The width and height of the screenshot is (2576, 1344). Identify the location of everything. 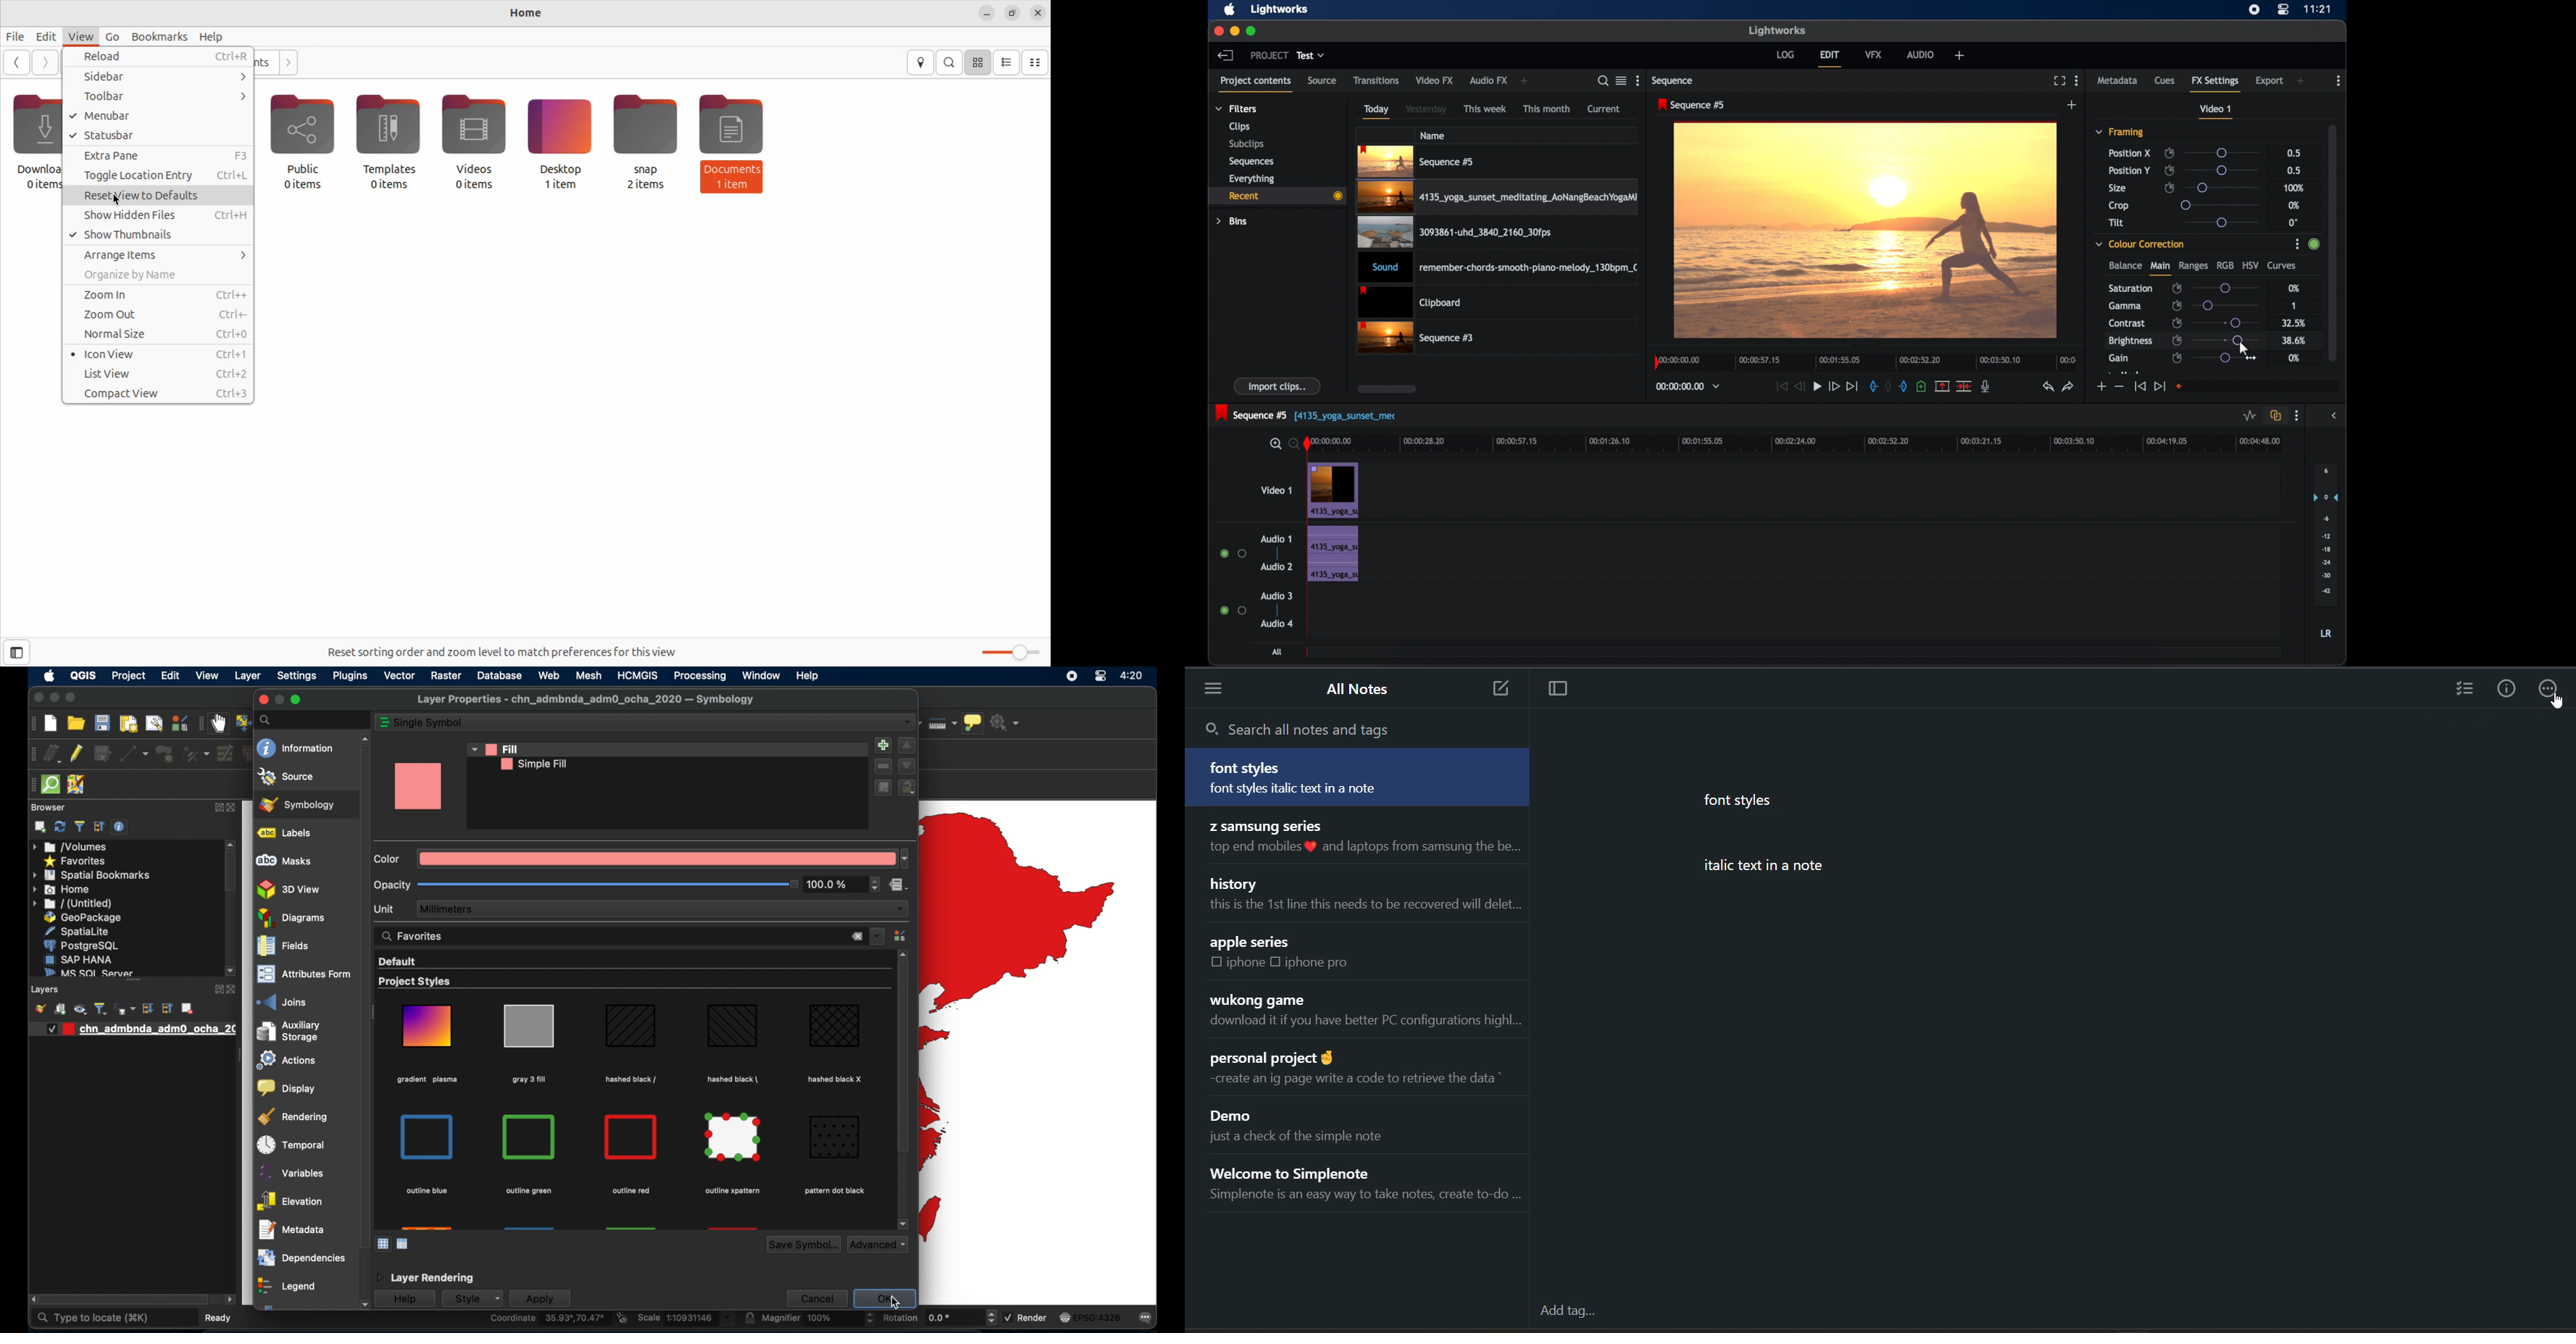
(1251, 179).